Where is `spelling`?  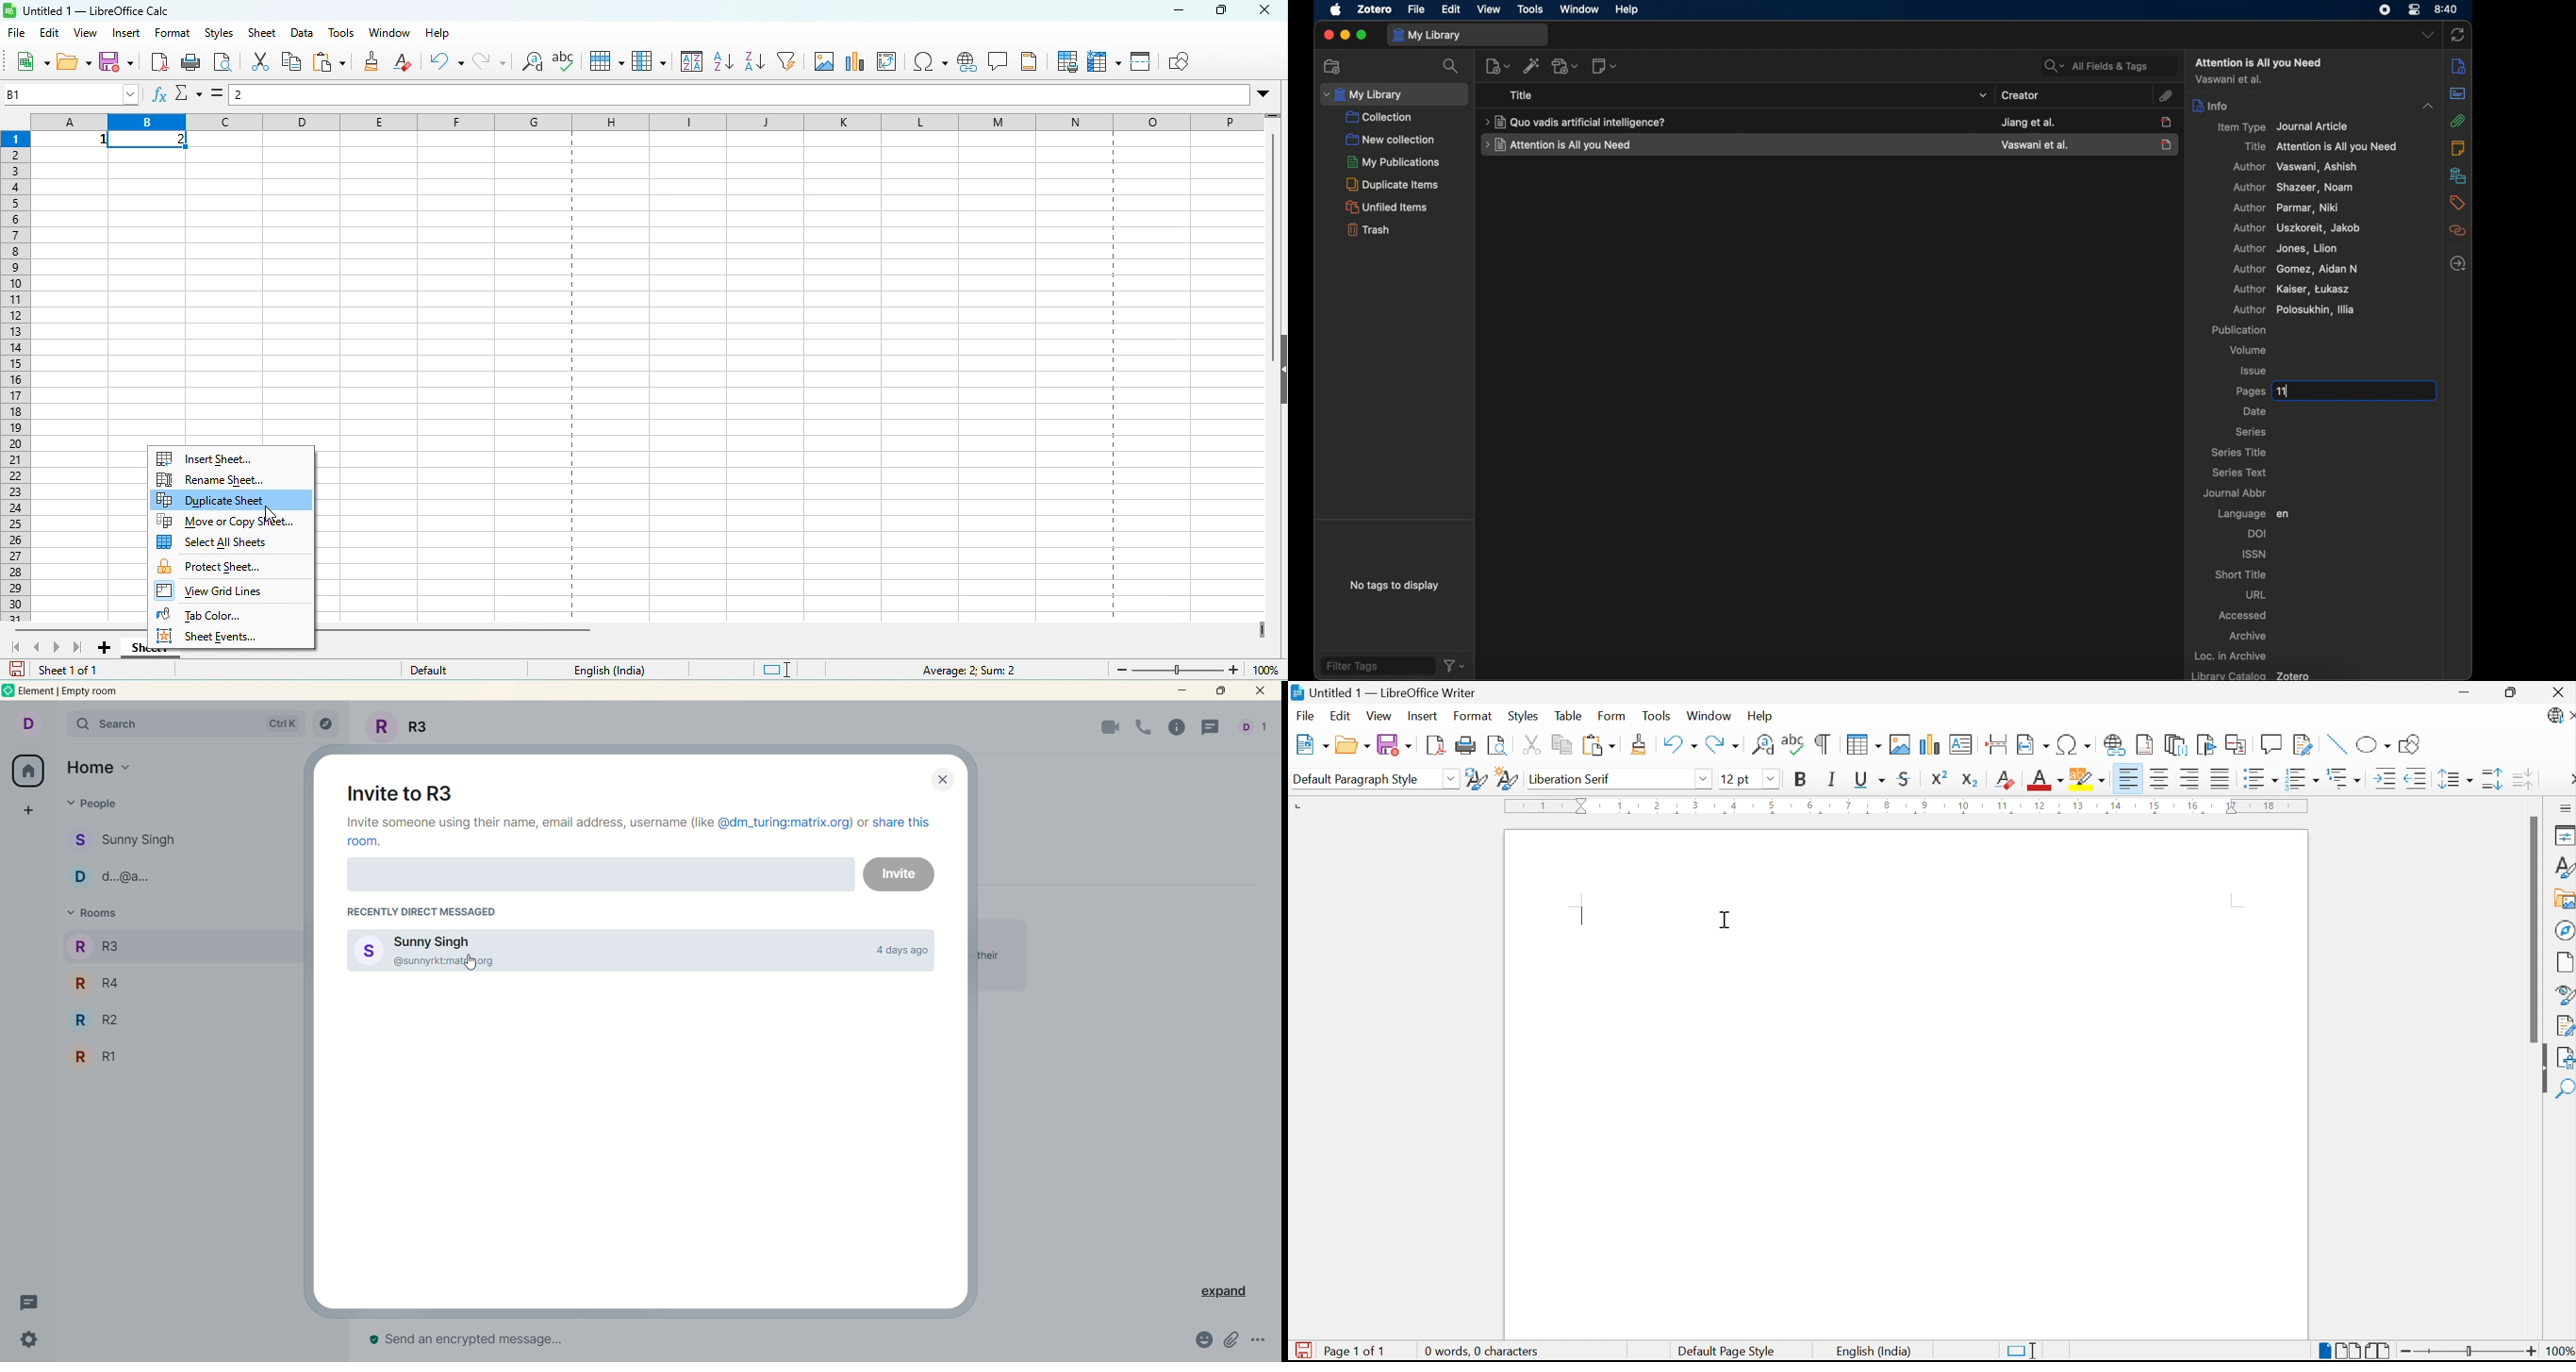 spelling is located at coordinates (568, 63).